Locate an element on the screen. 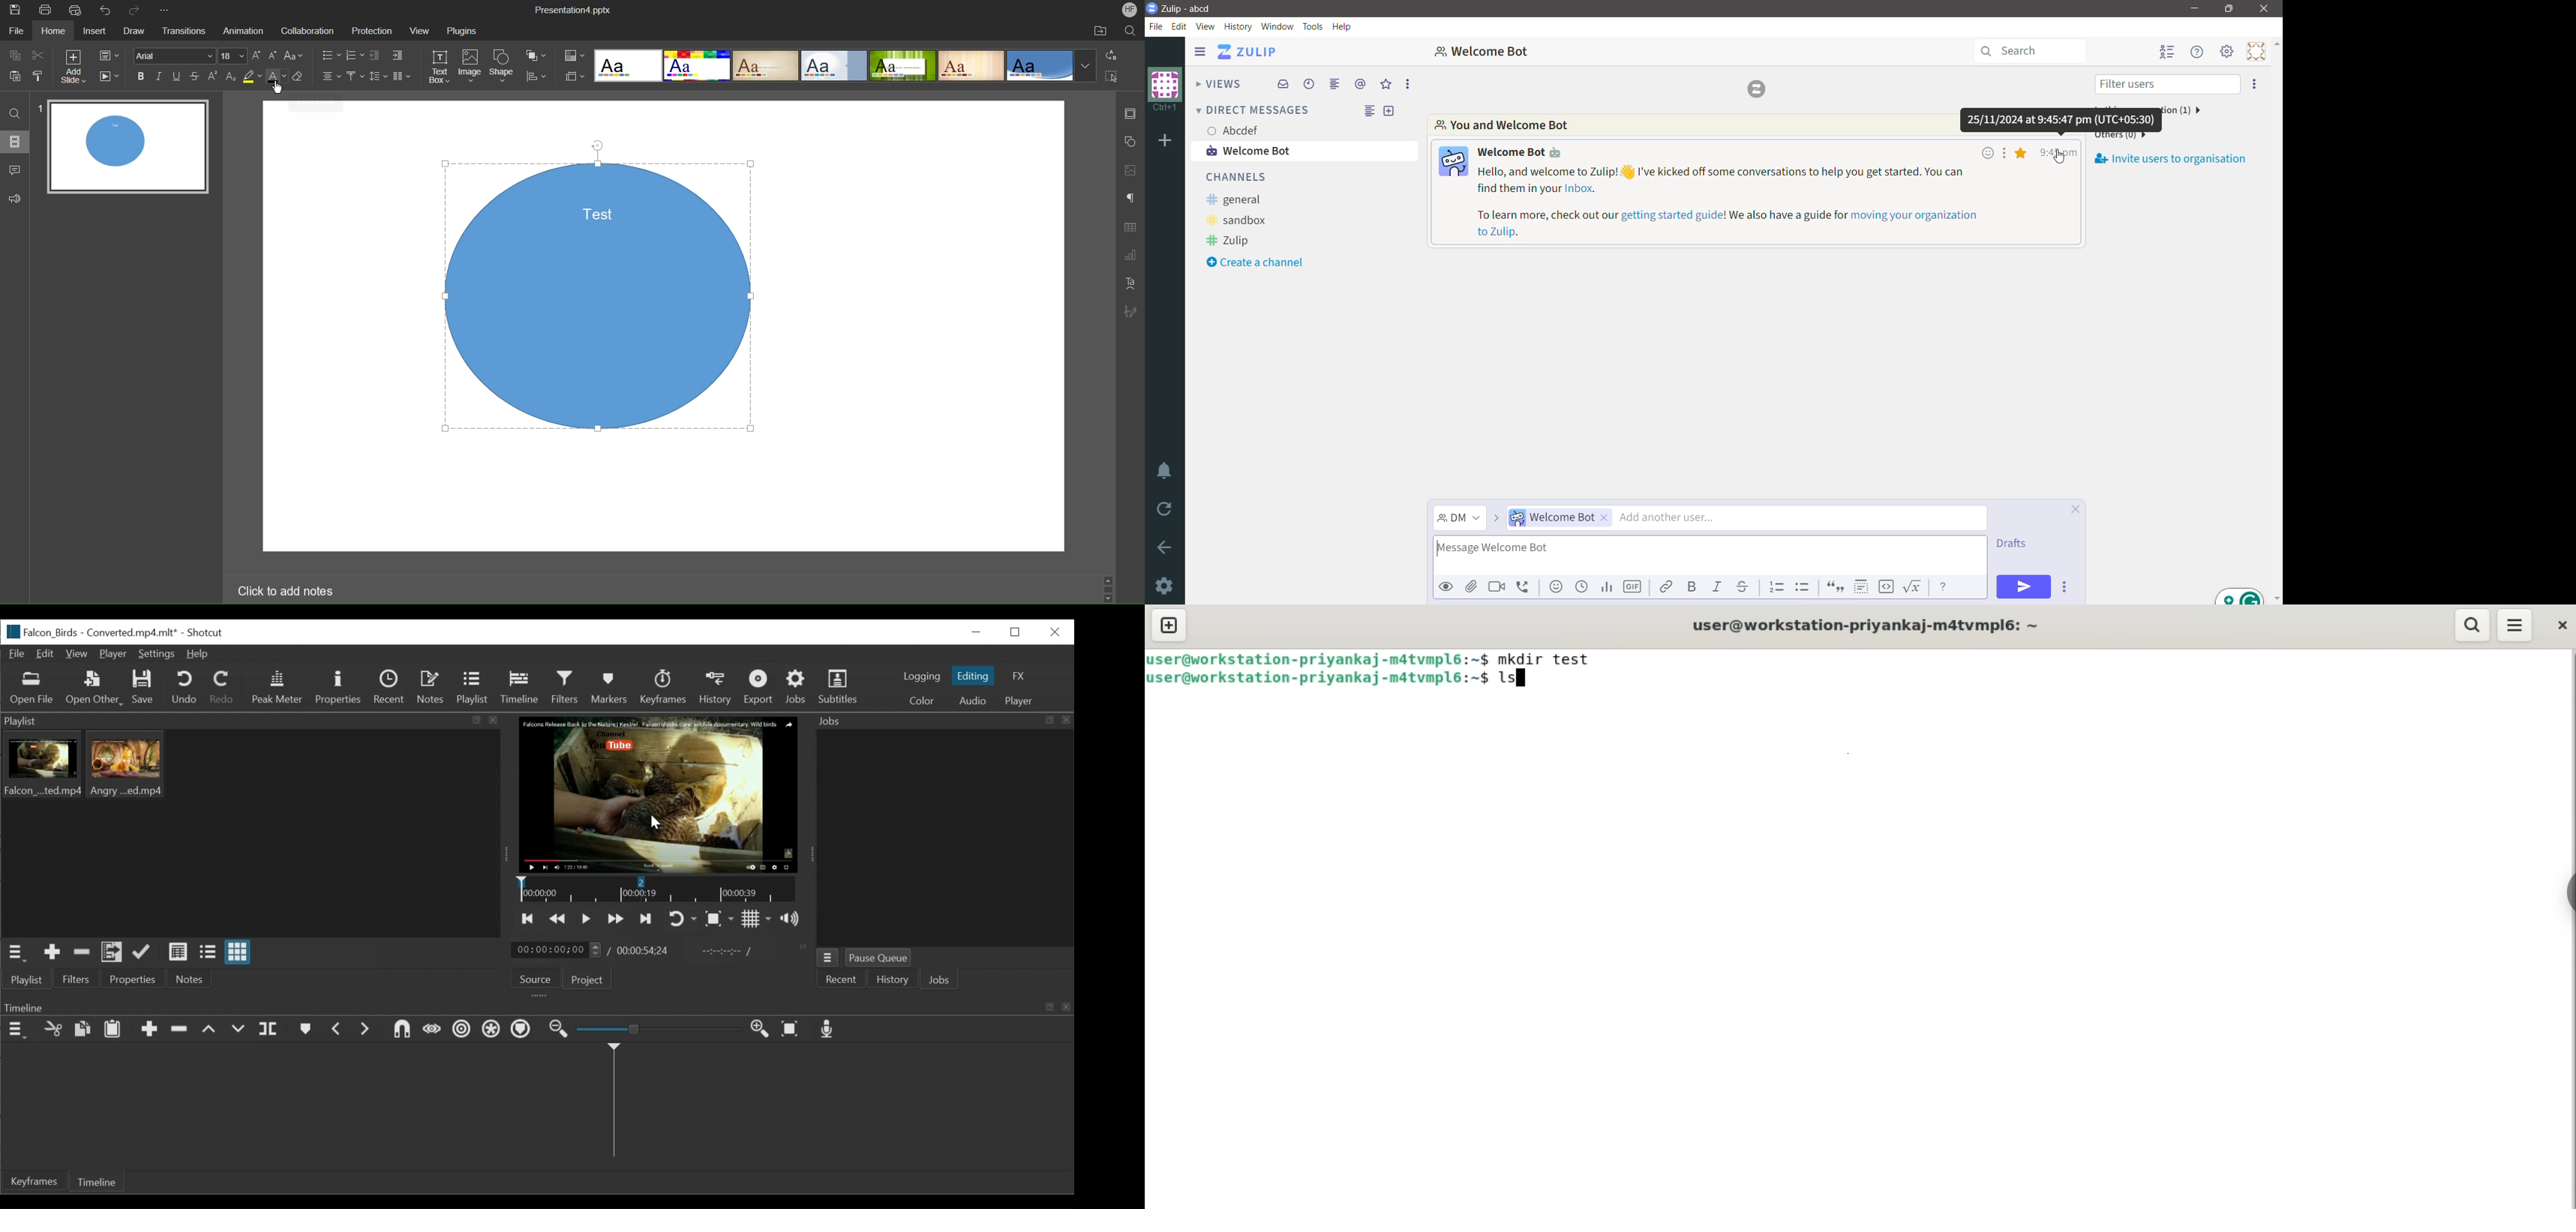  Shape Selecte is located at coordinates (587, 298).